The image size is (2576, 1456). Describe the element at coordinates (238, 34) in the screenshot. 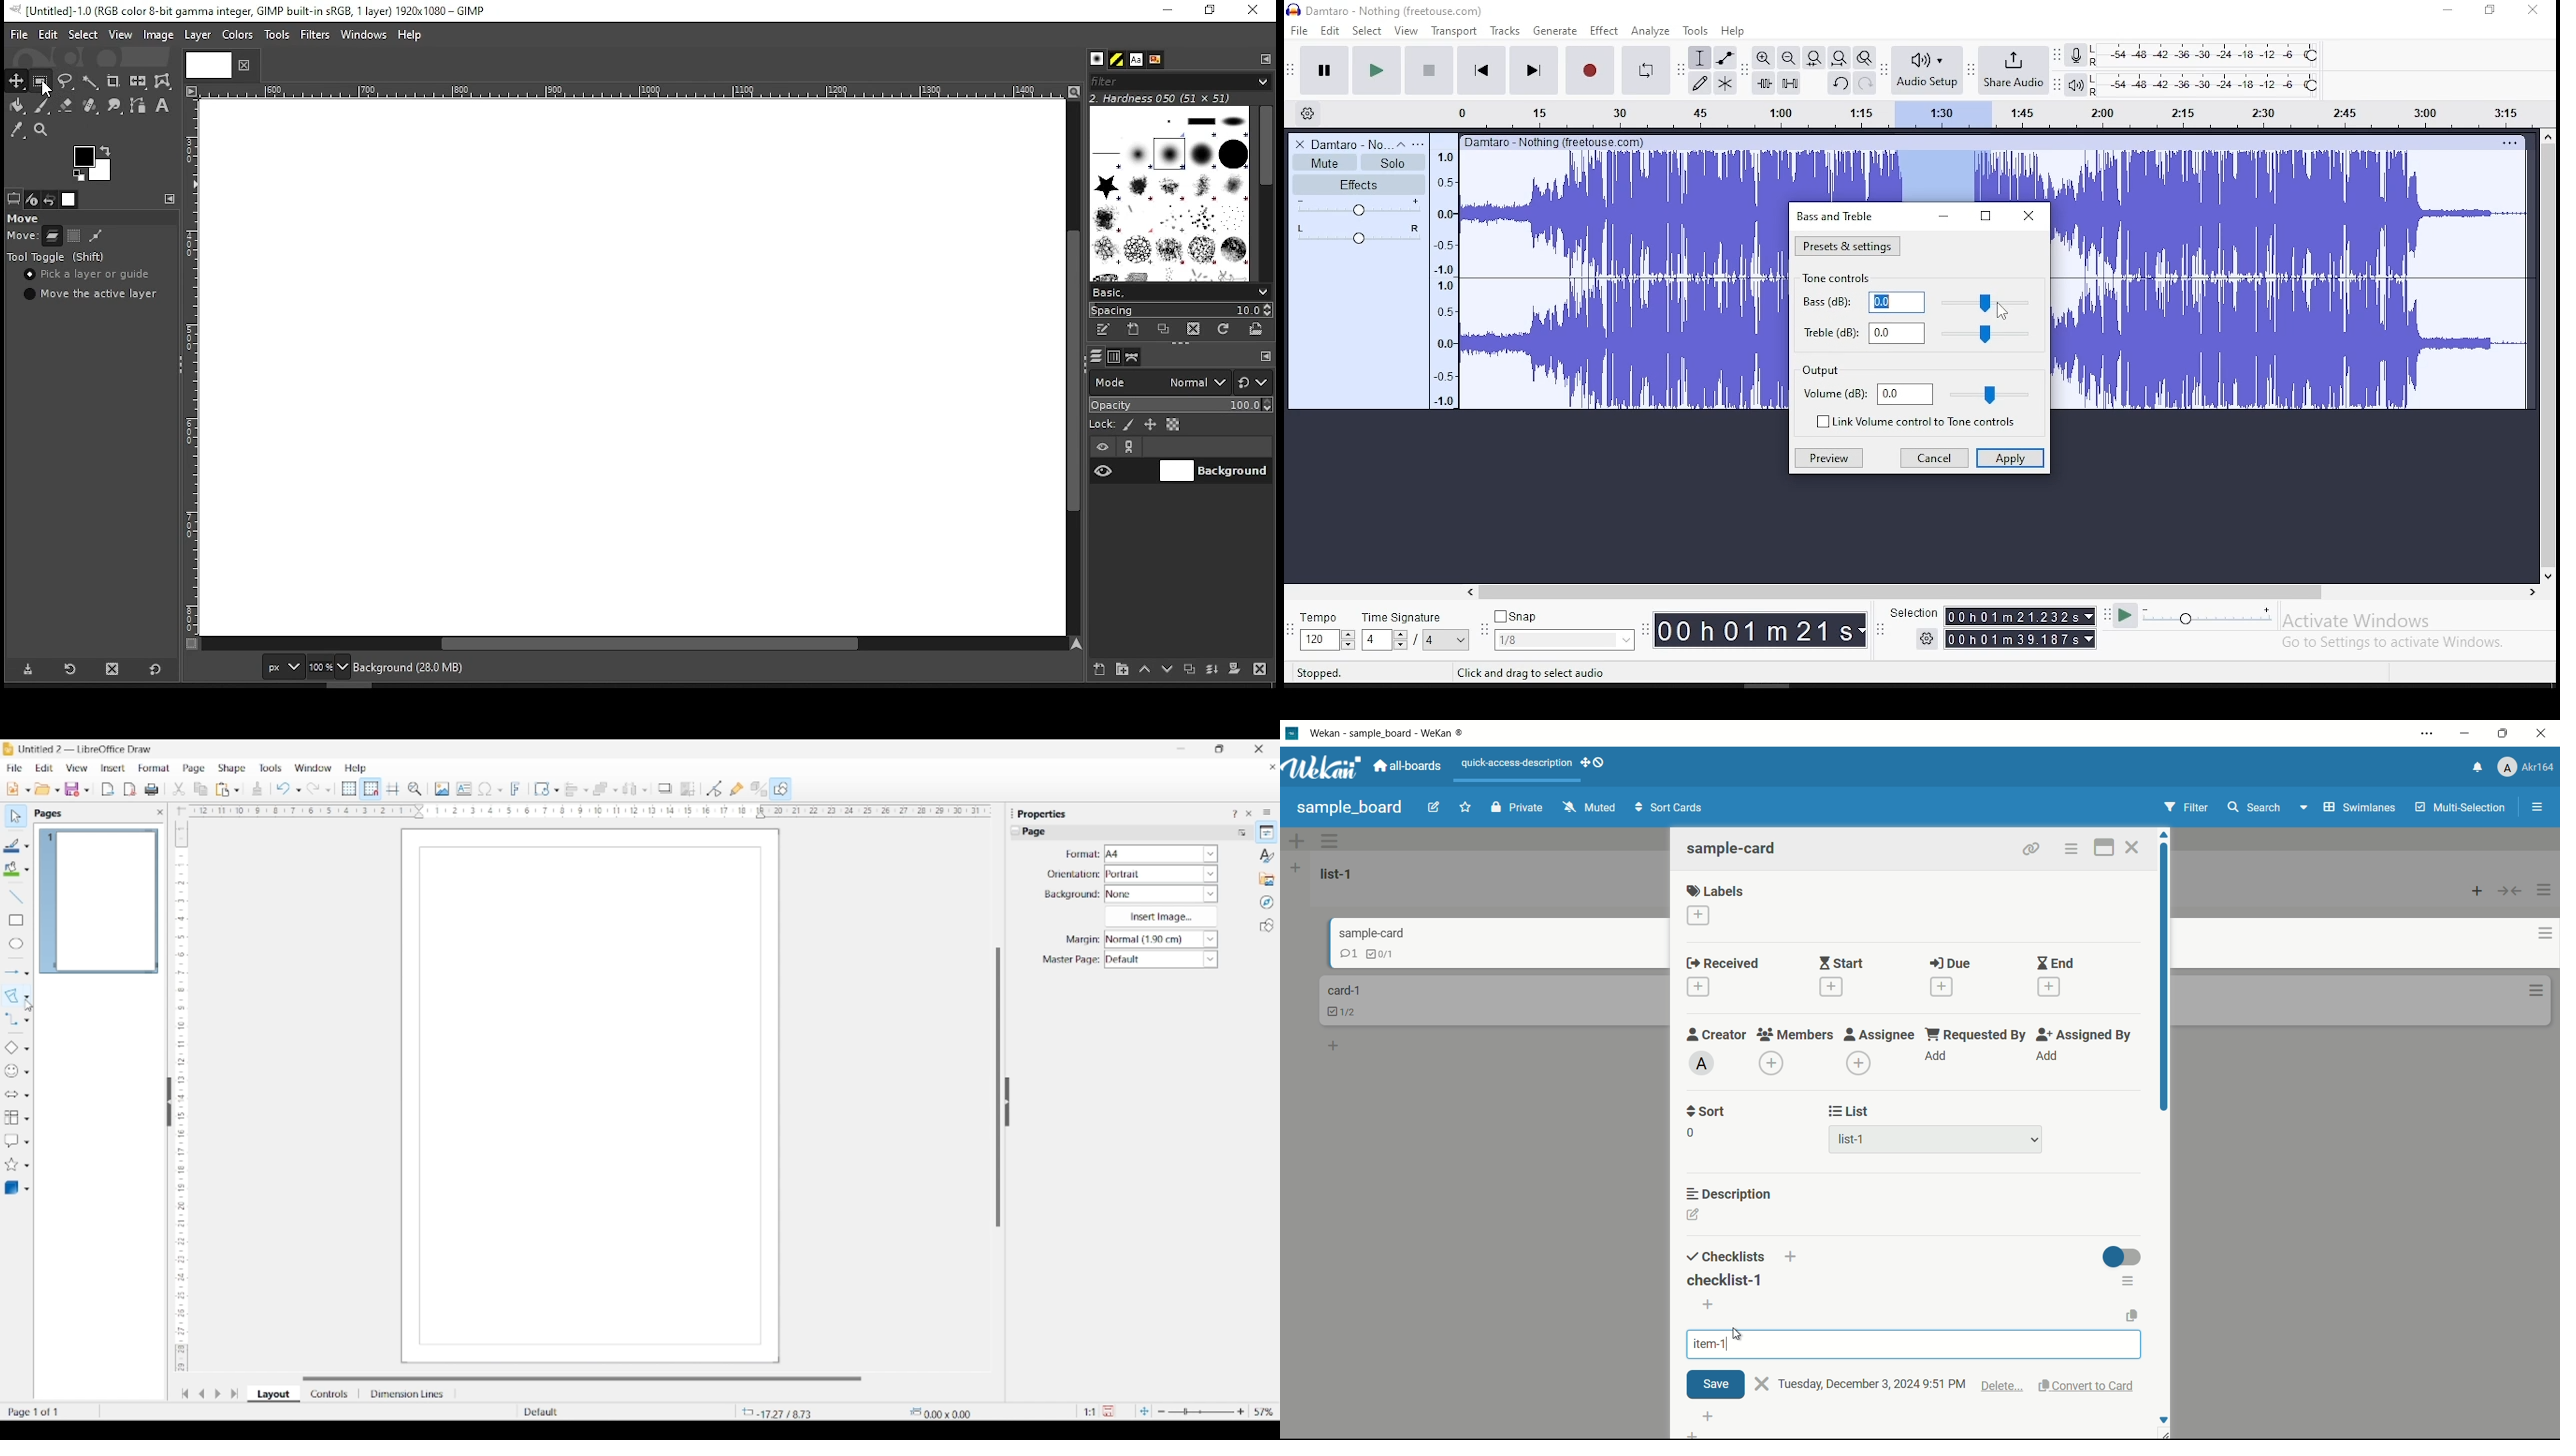

I see `color` at that location.